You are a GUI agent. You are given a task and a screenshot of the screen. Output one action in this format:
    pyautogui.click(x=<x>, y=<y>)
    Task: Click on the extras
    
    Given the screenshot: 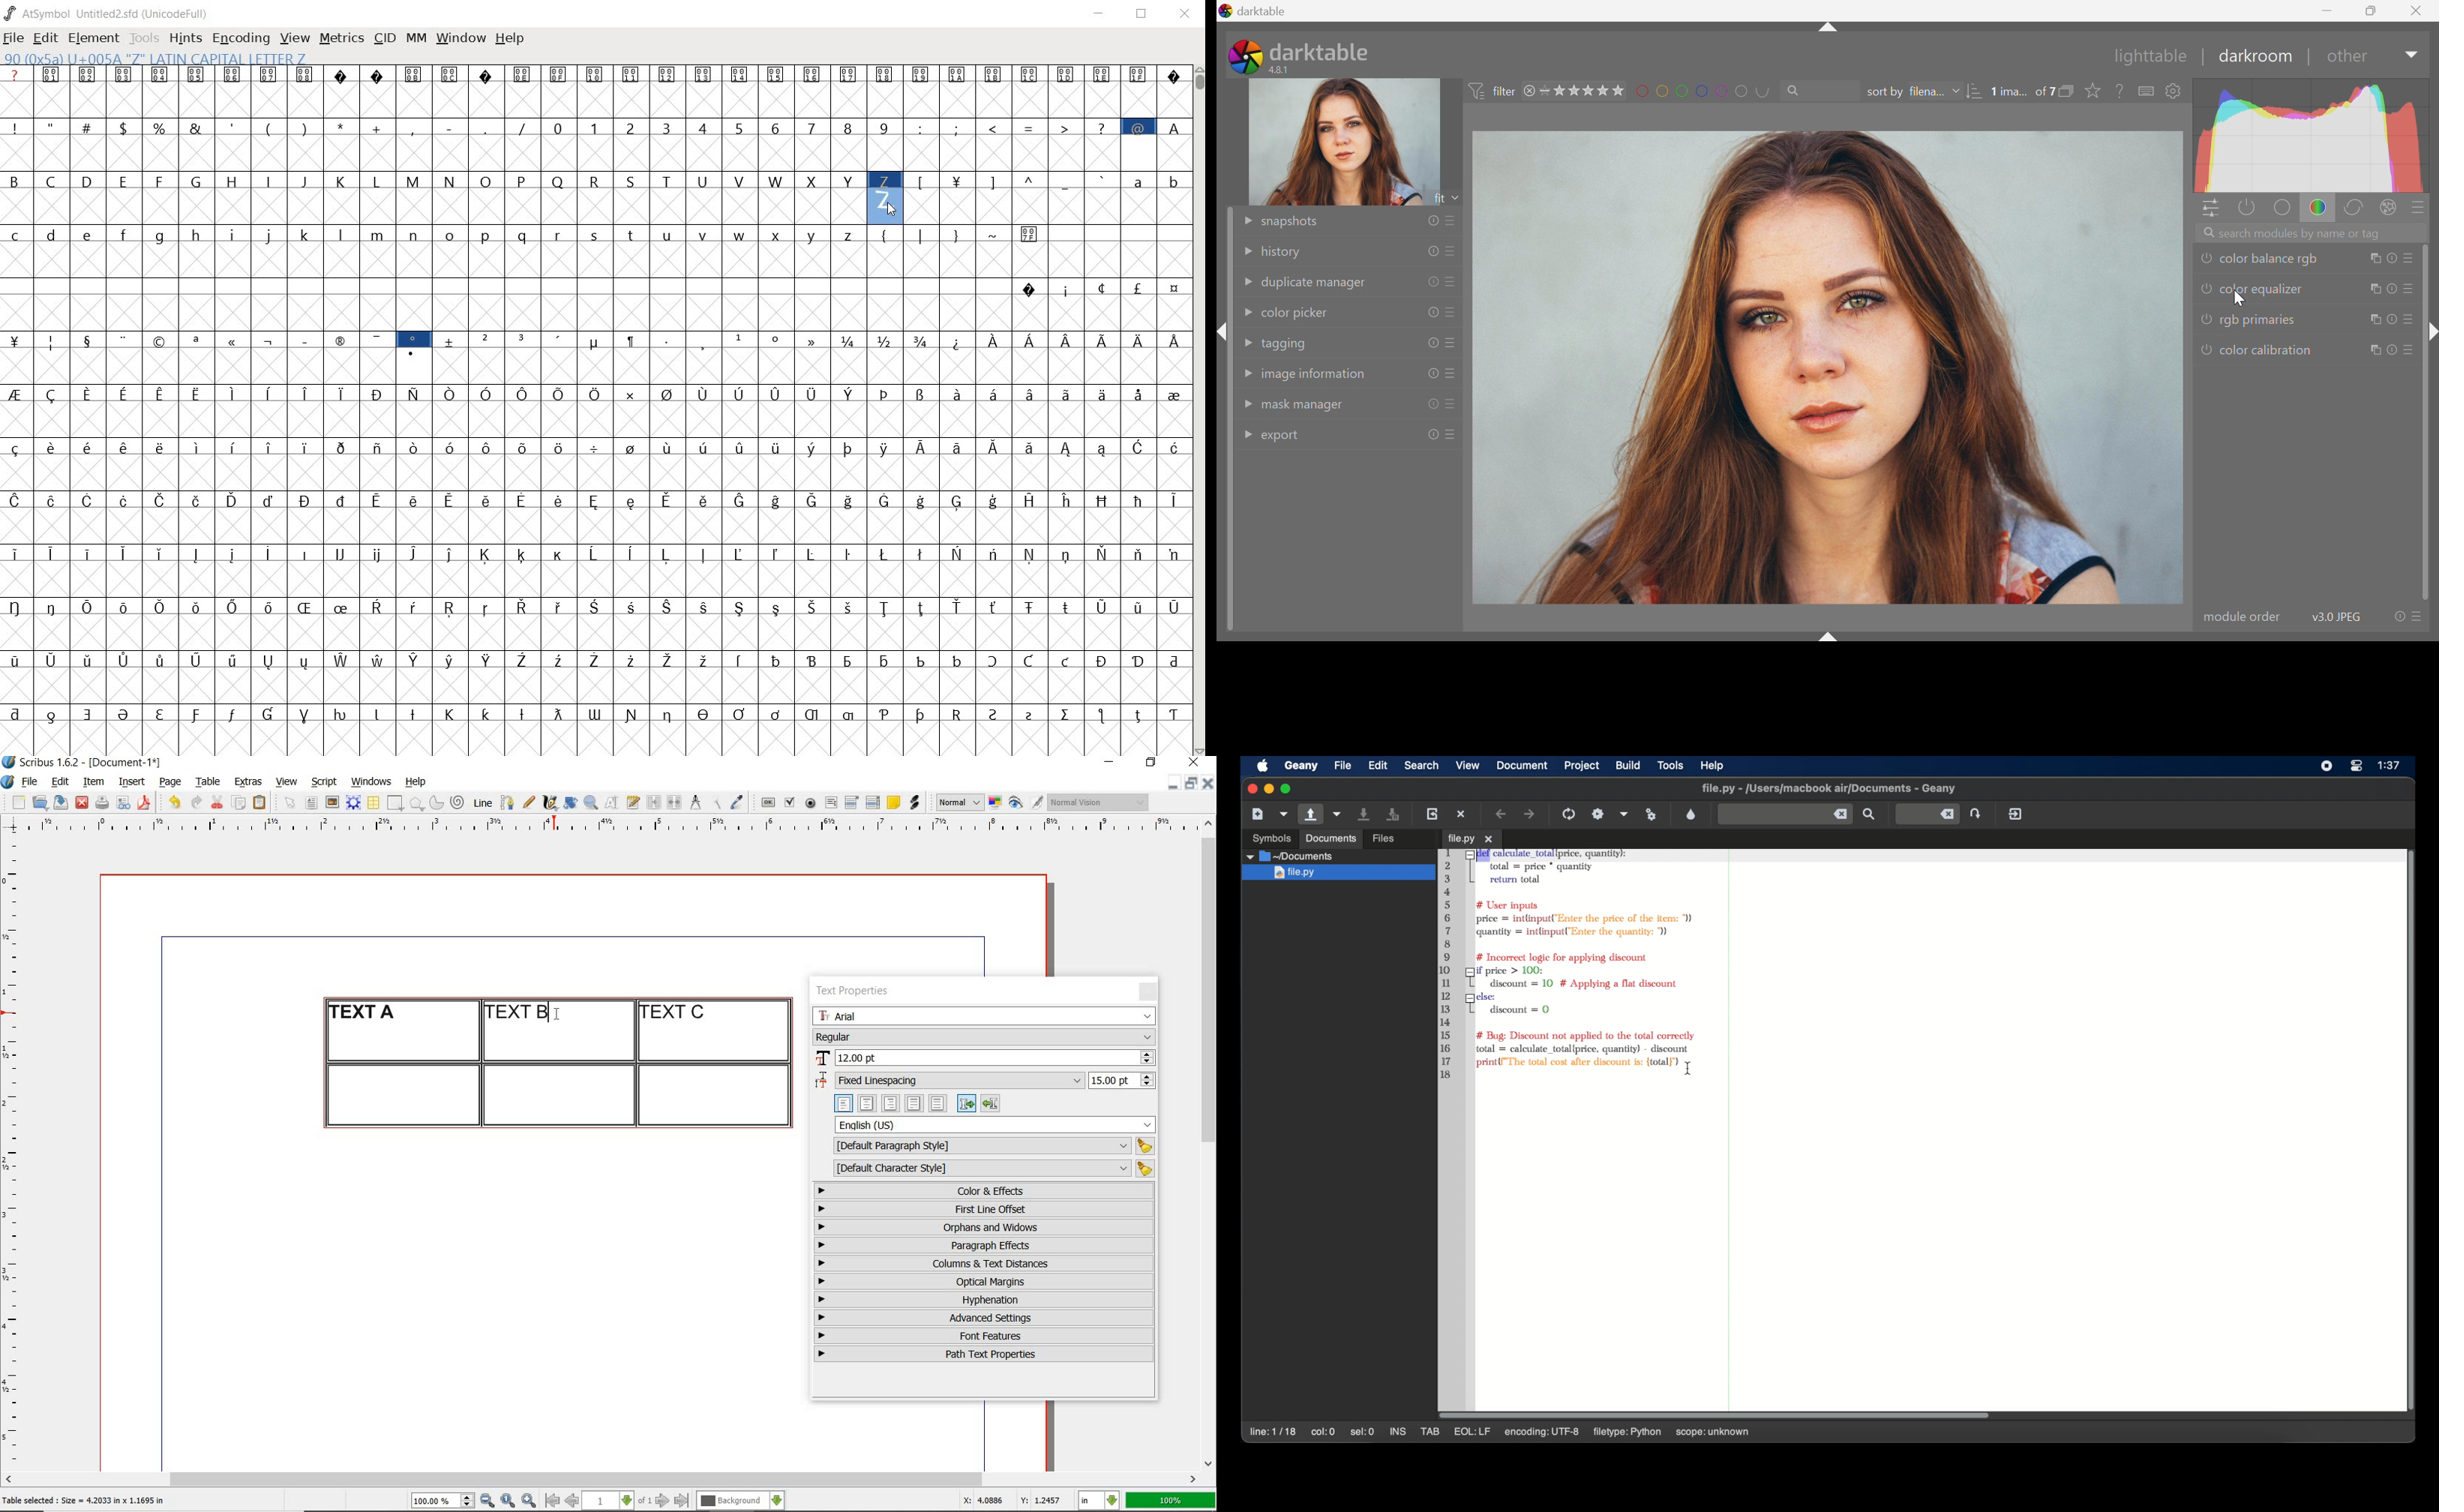 What is the action you would take?
    pyautogui.click(x=248, y=783)
    